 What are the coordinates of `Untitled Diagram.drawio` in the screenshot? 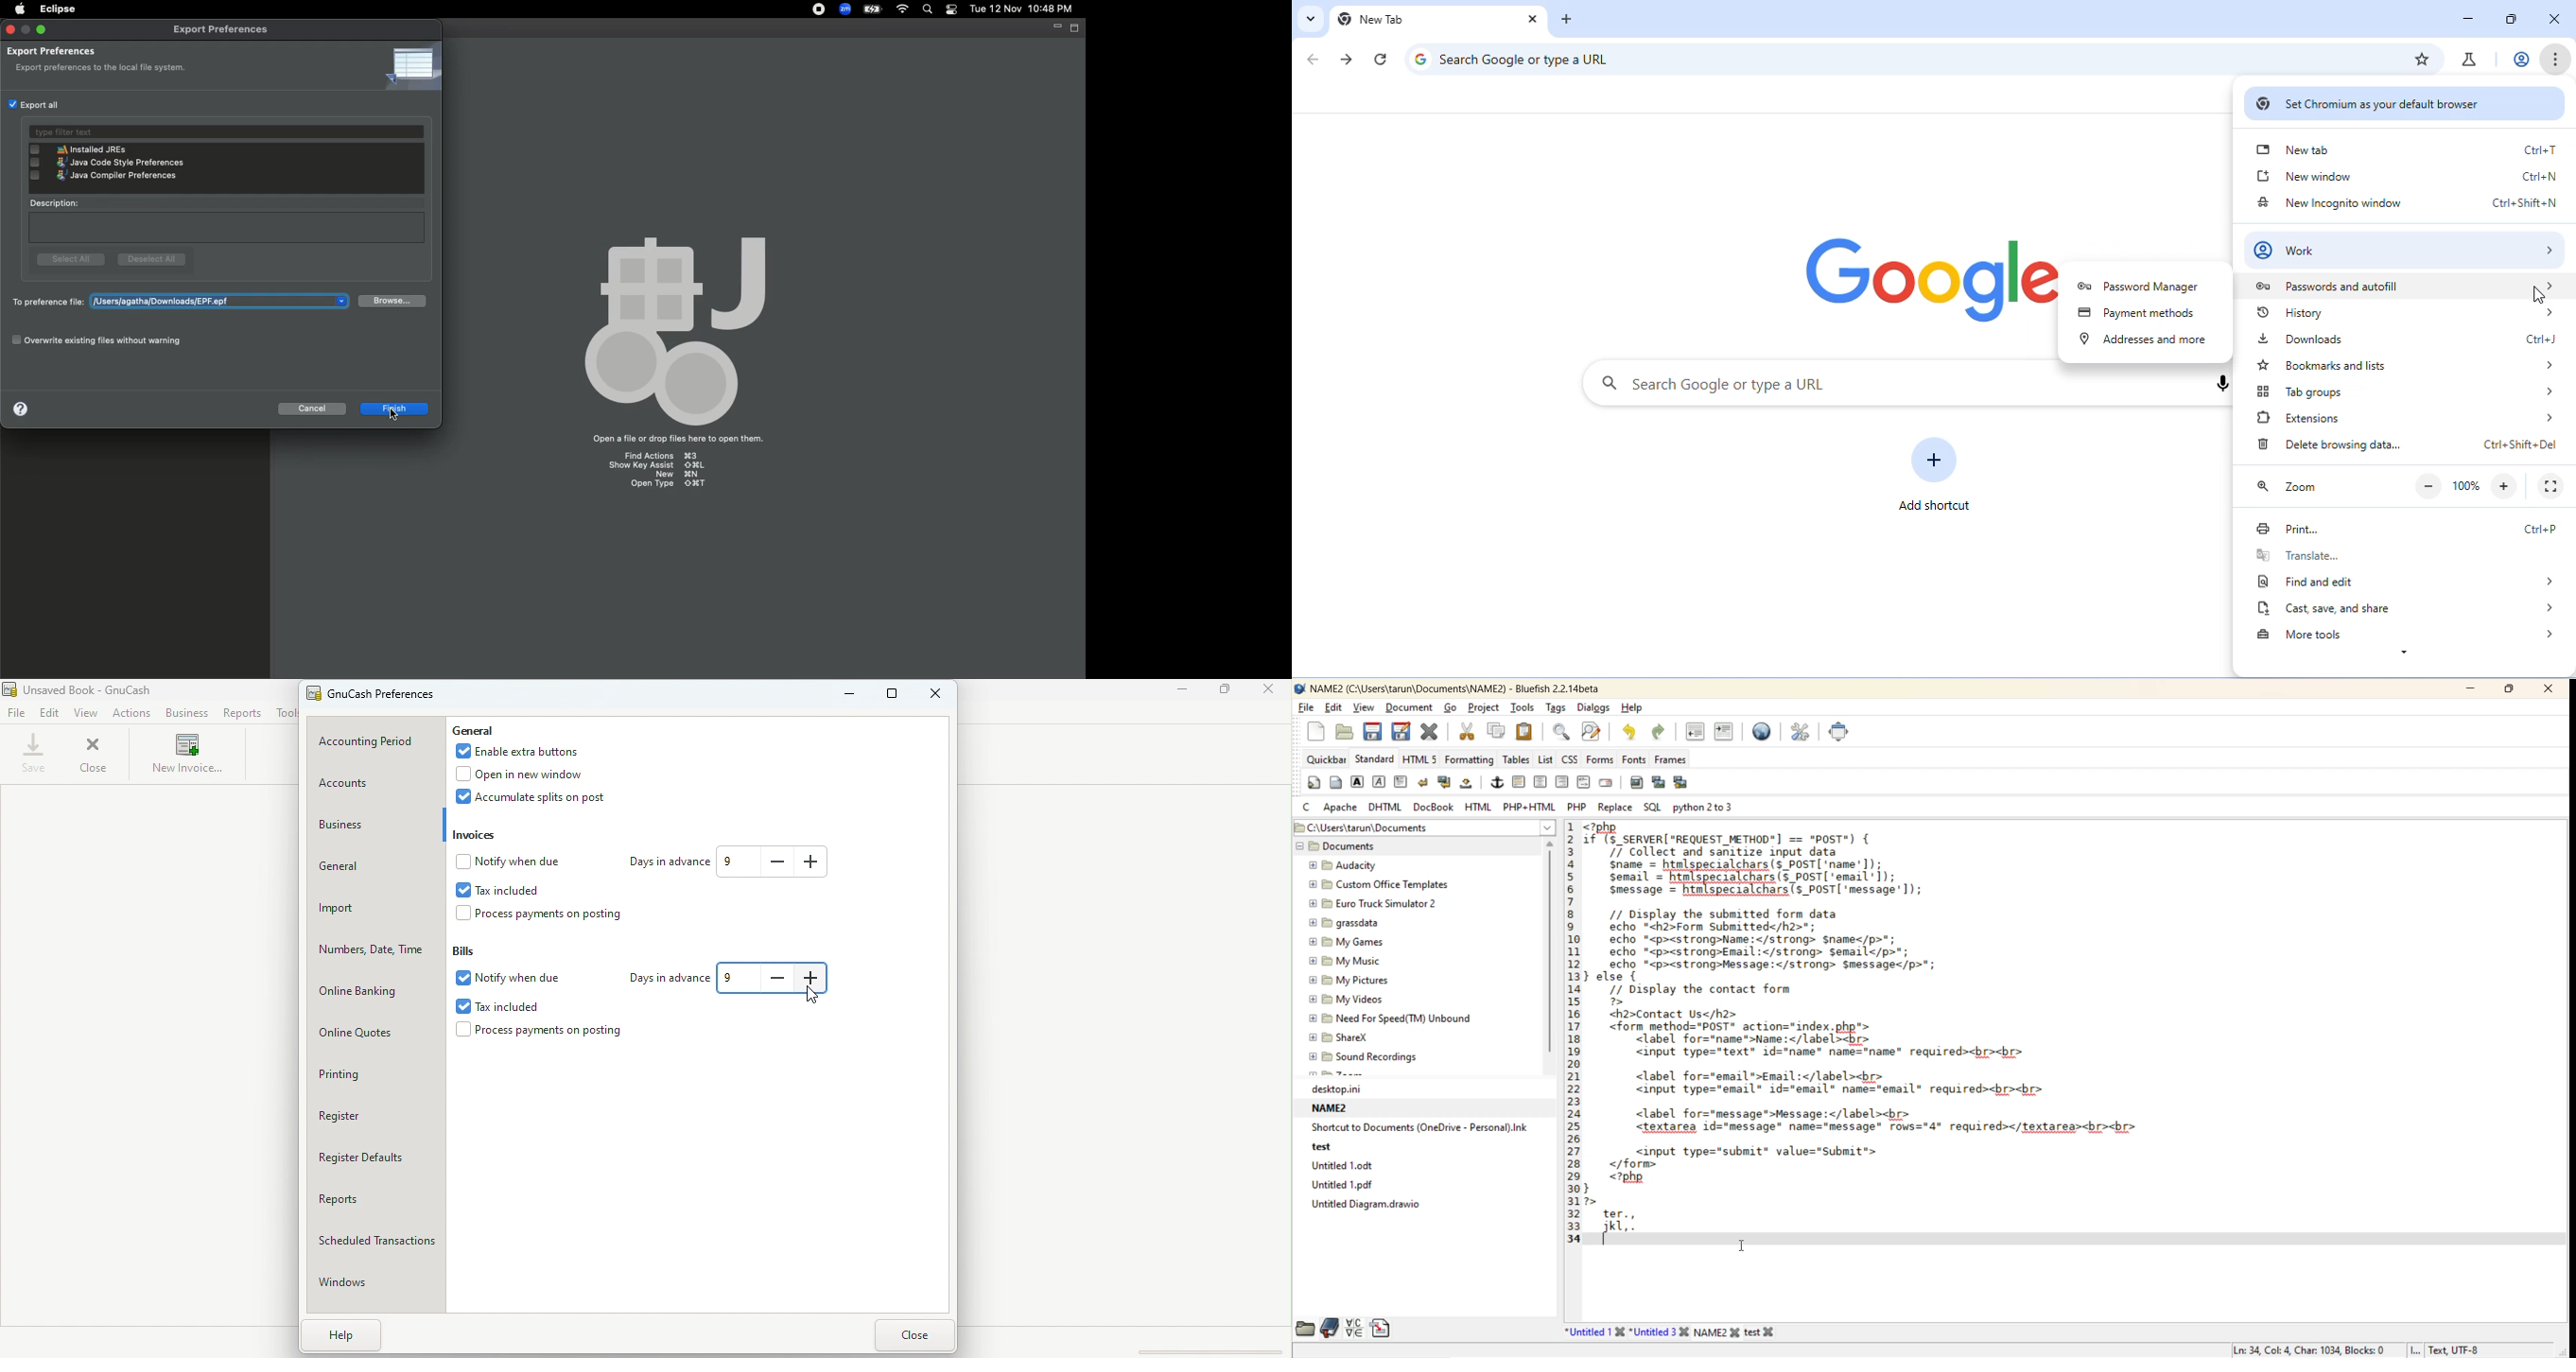 It's located at (1375, 1208).